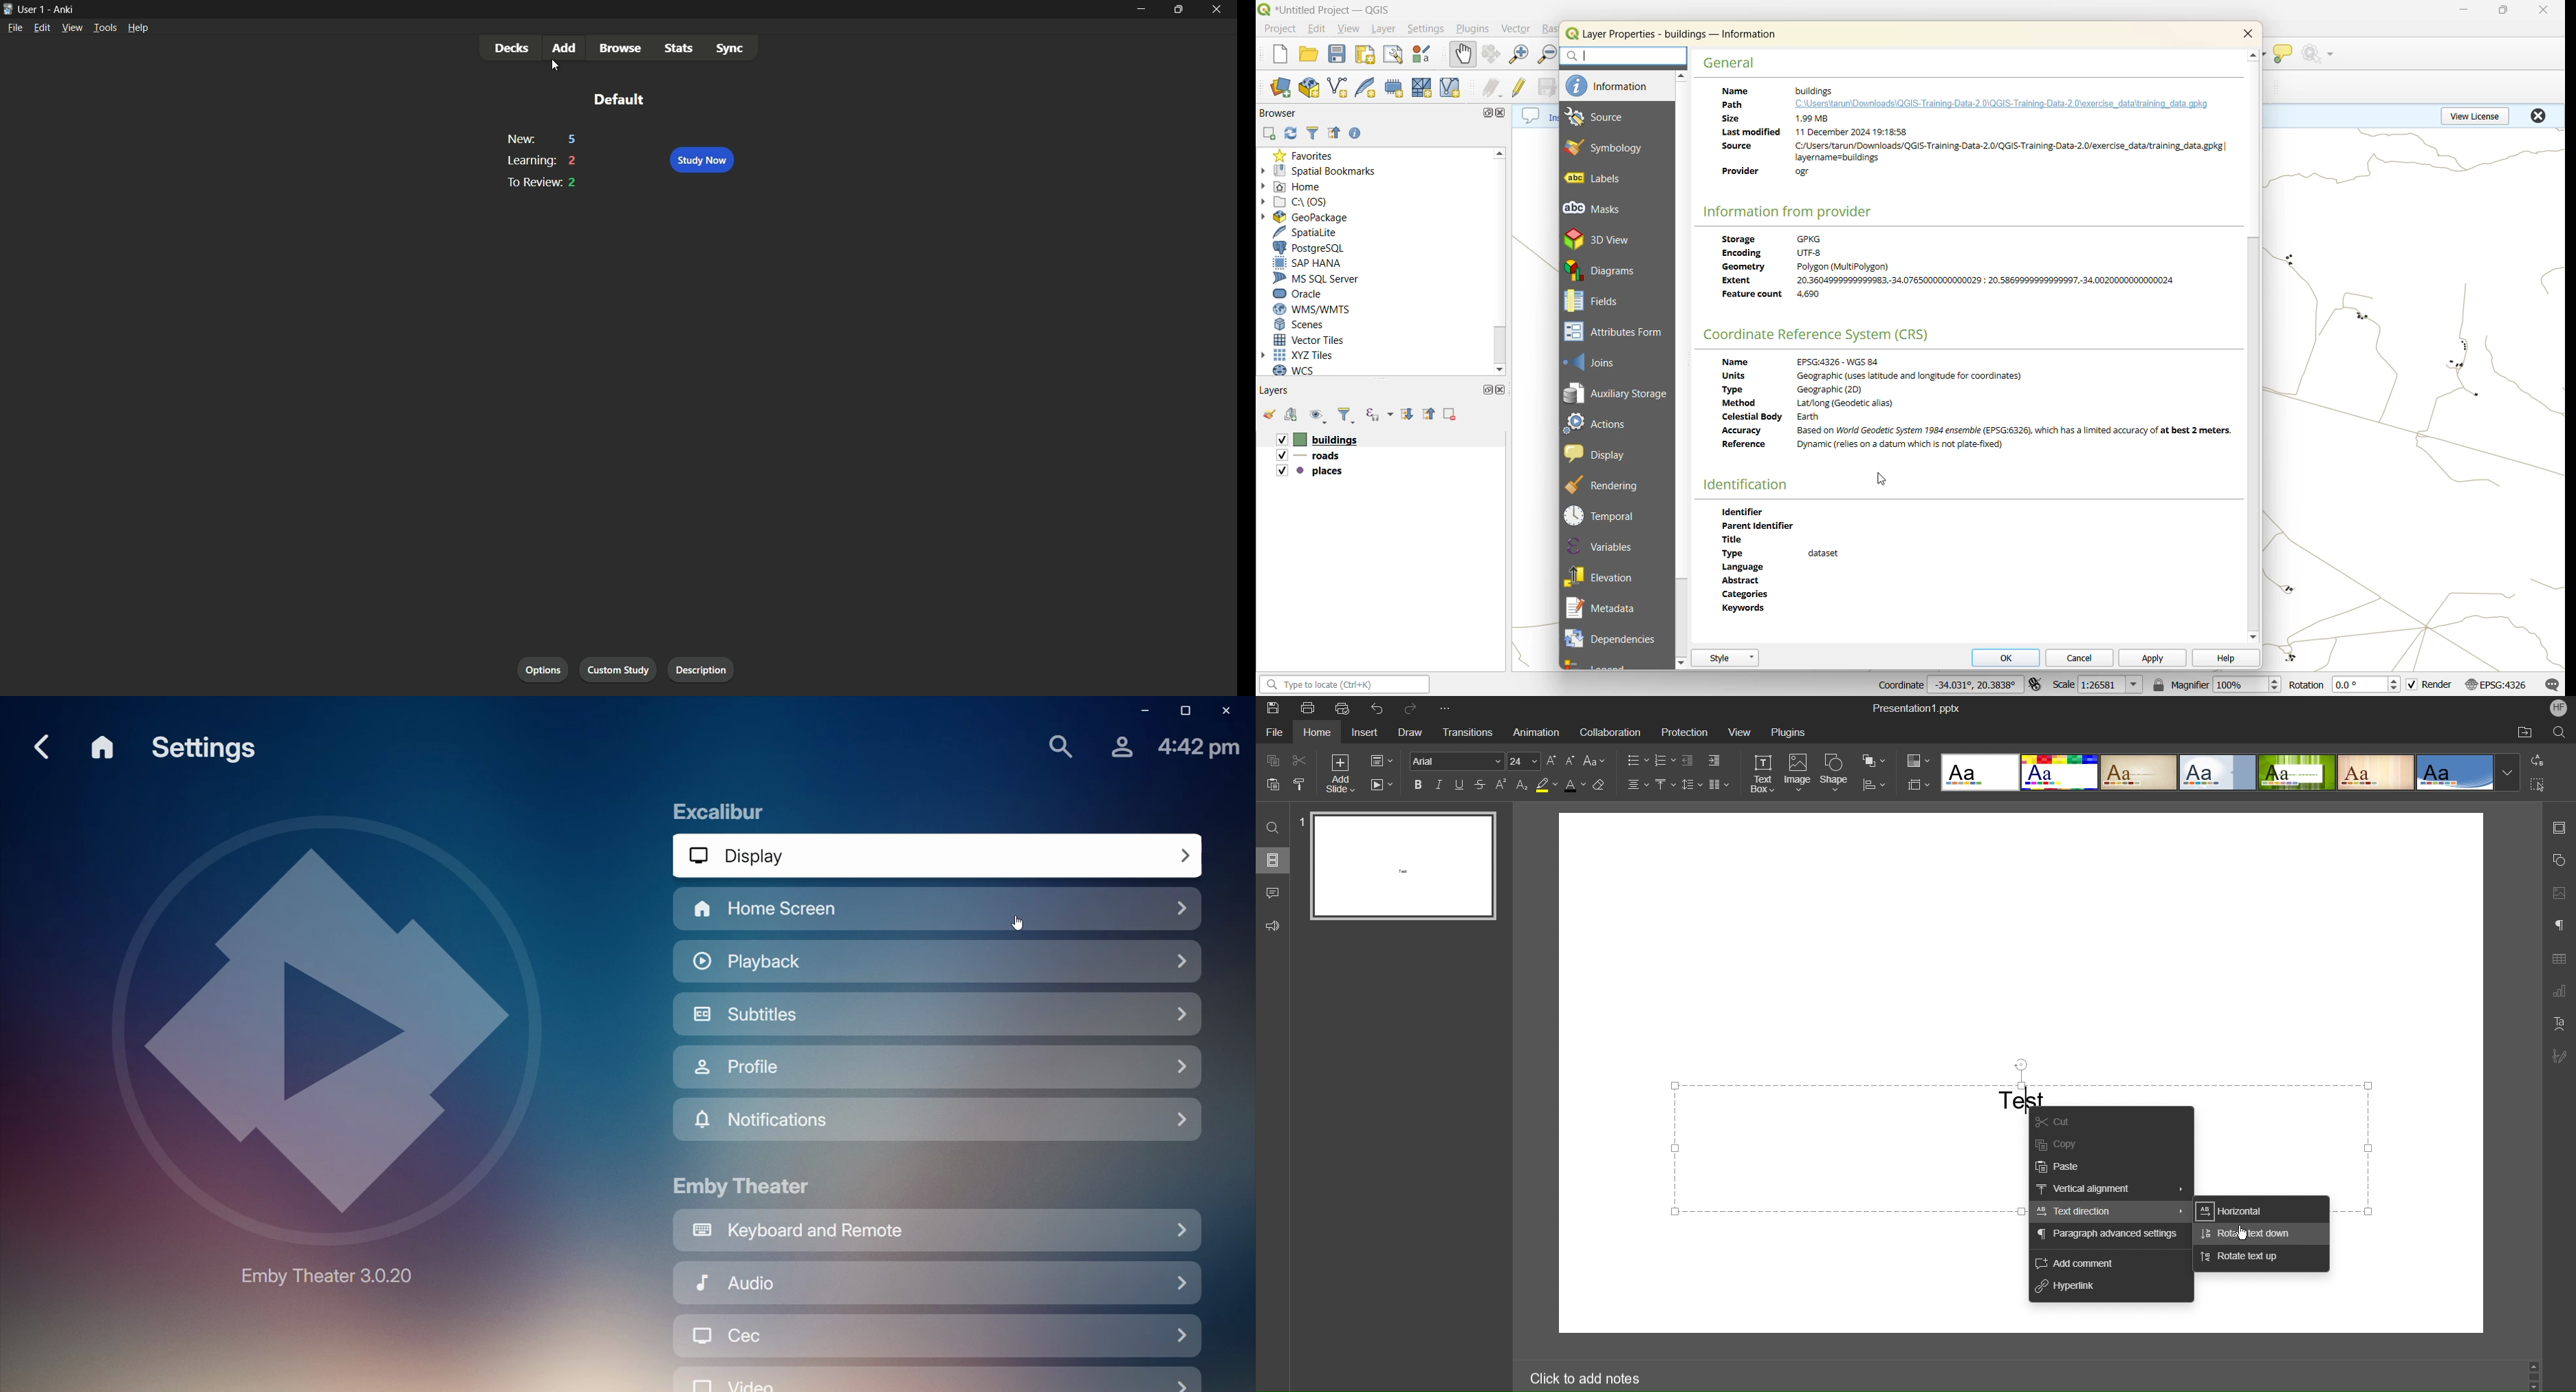 The image size is (2576, 1400). I want to click on Save, so click(1271, 707).